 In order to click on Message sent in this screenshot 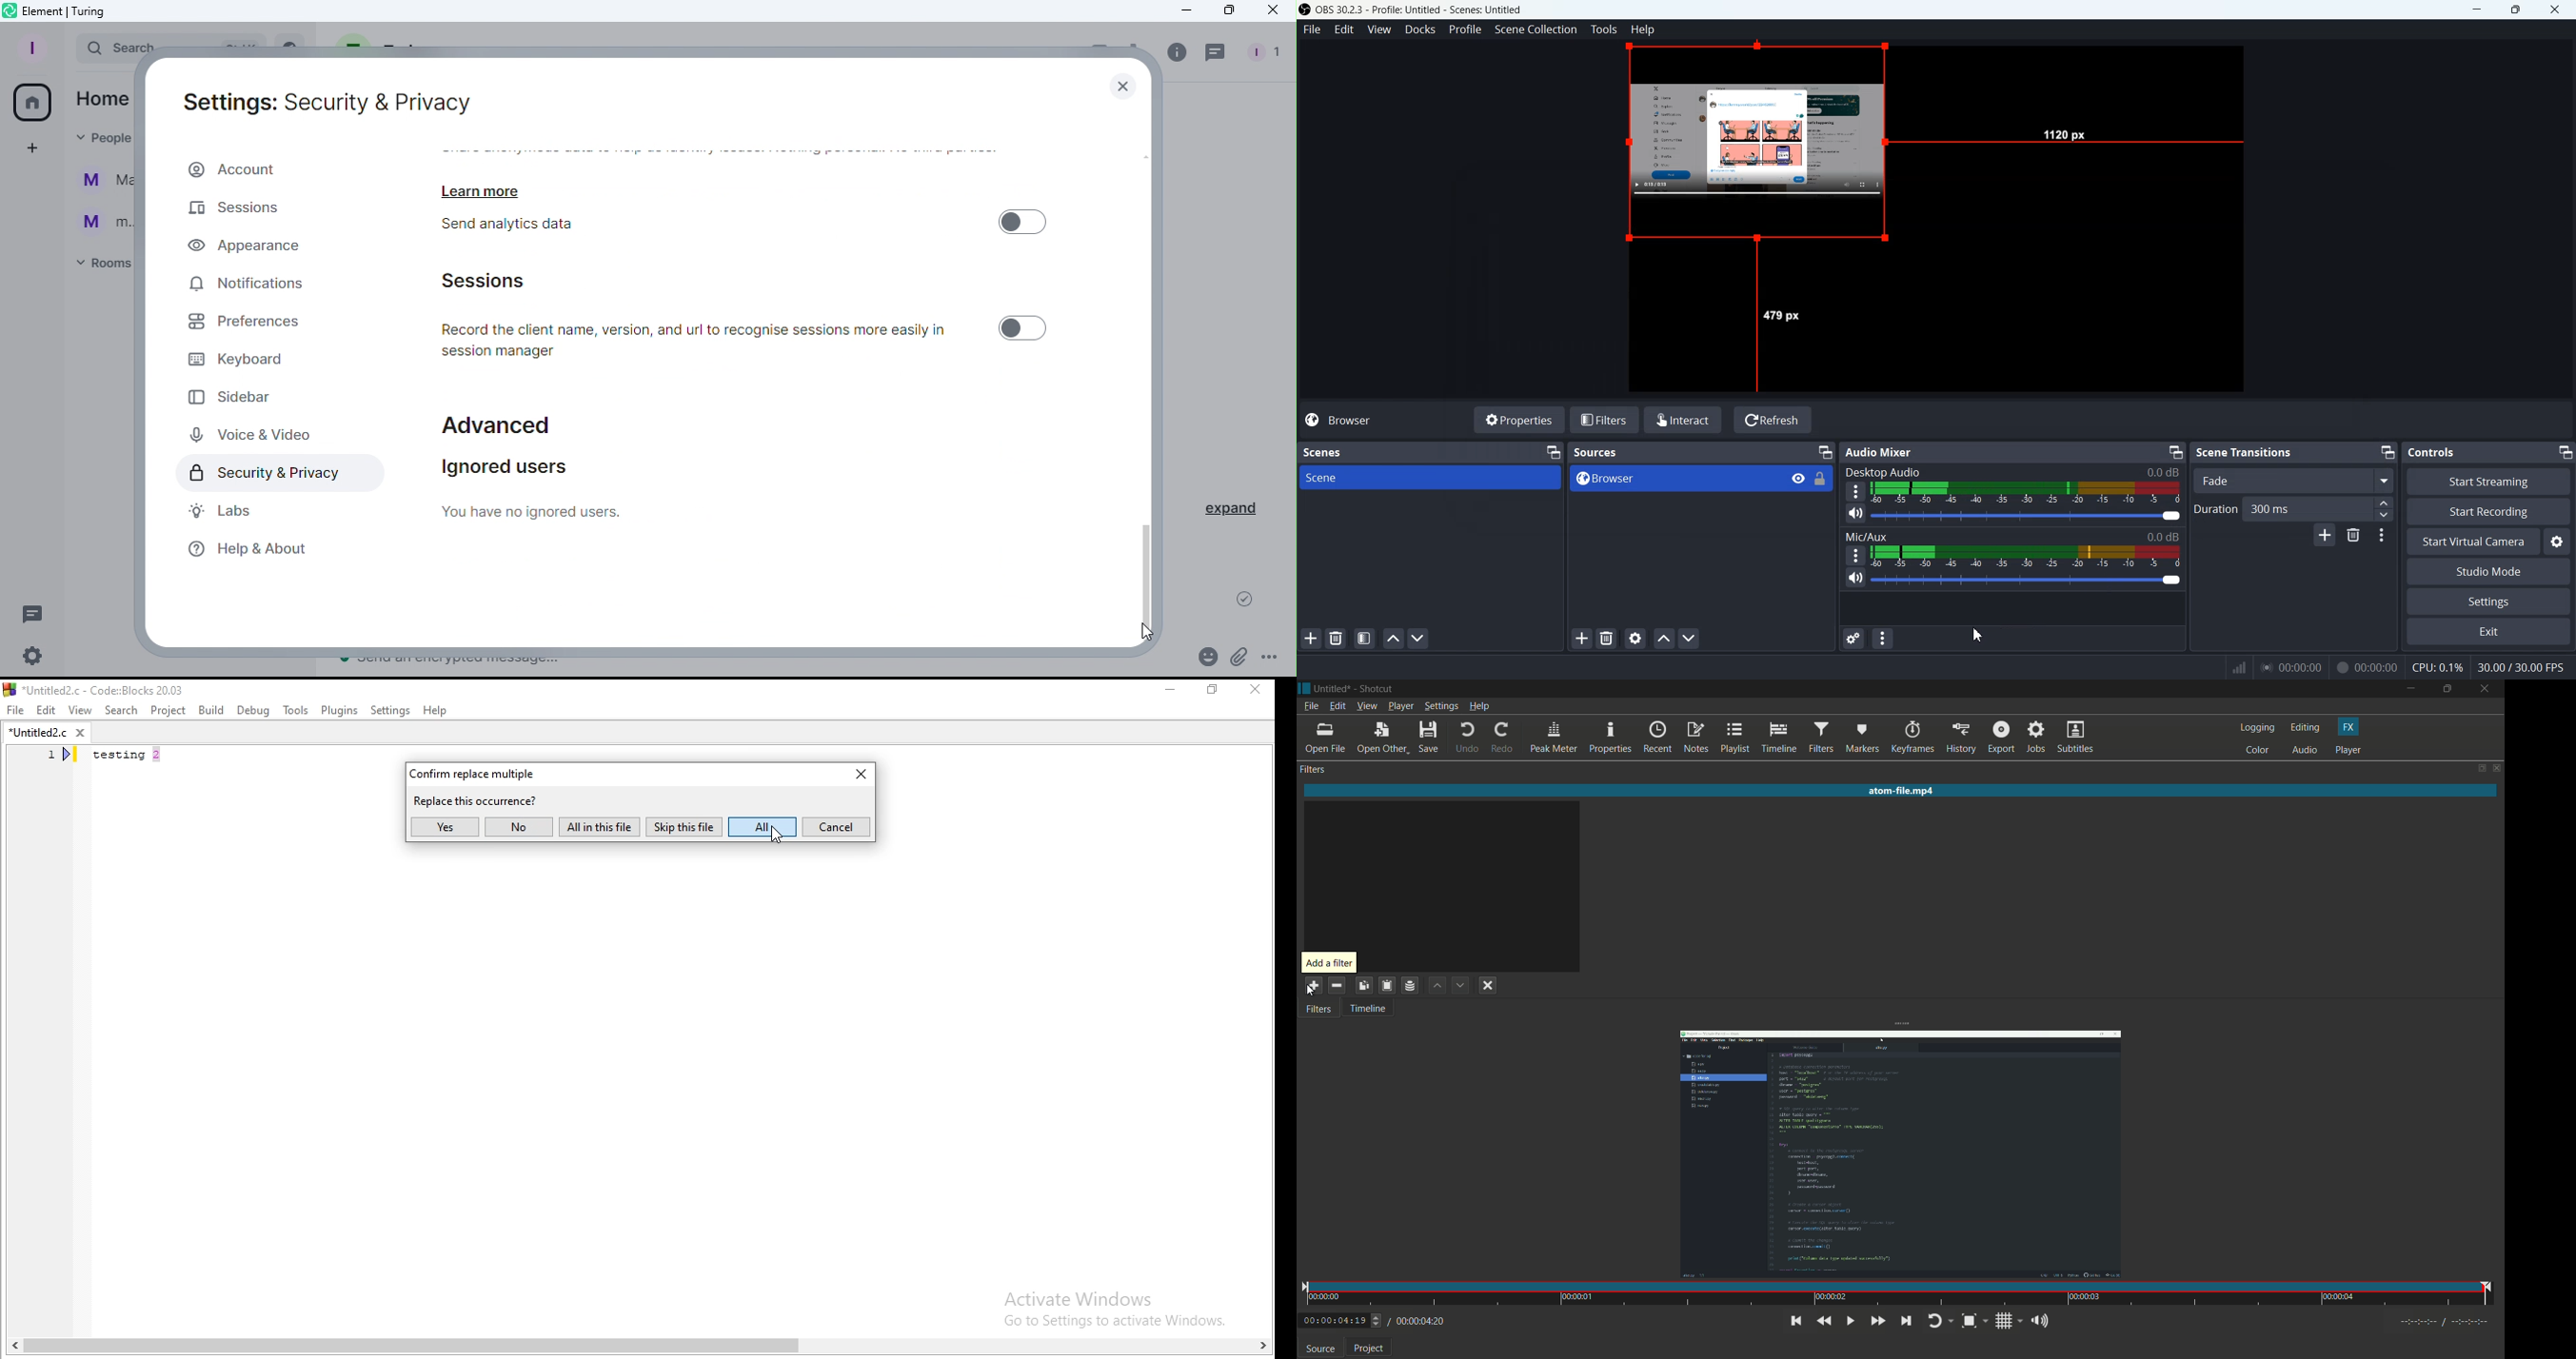, I will do `click(1245, 603)`.